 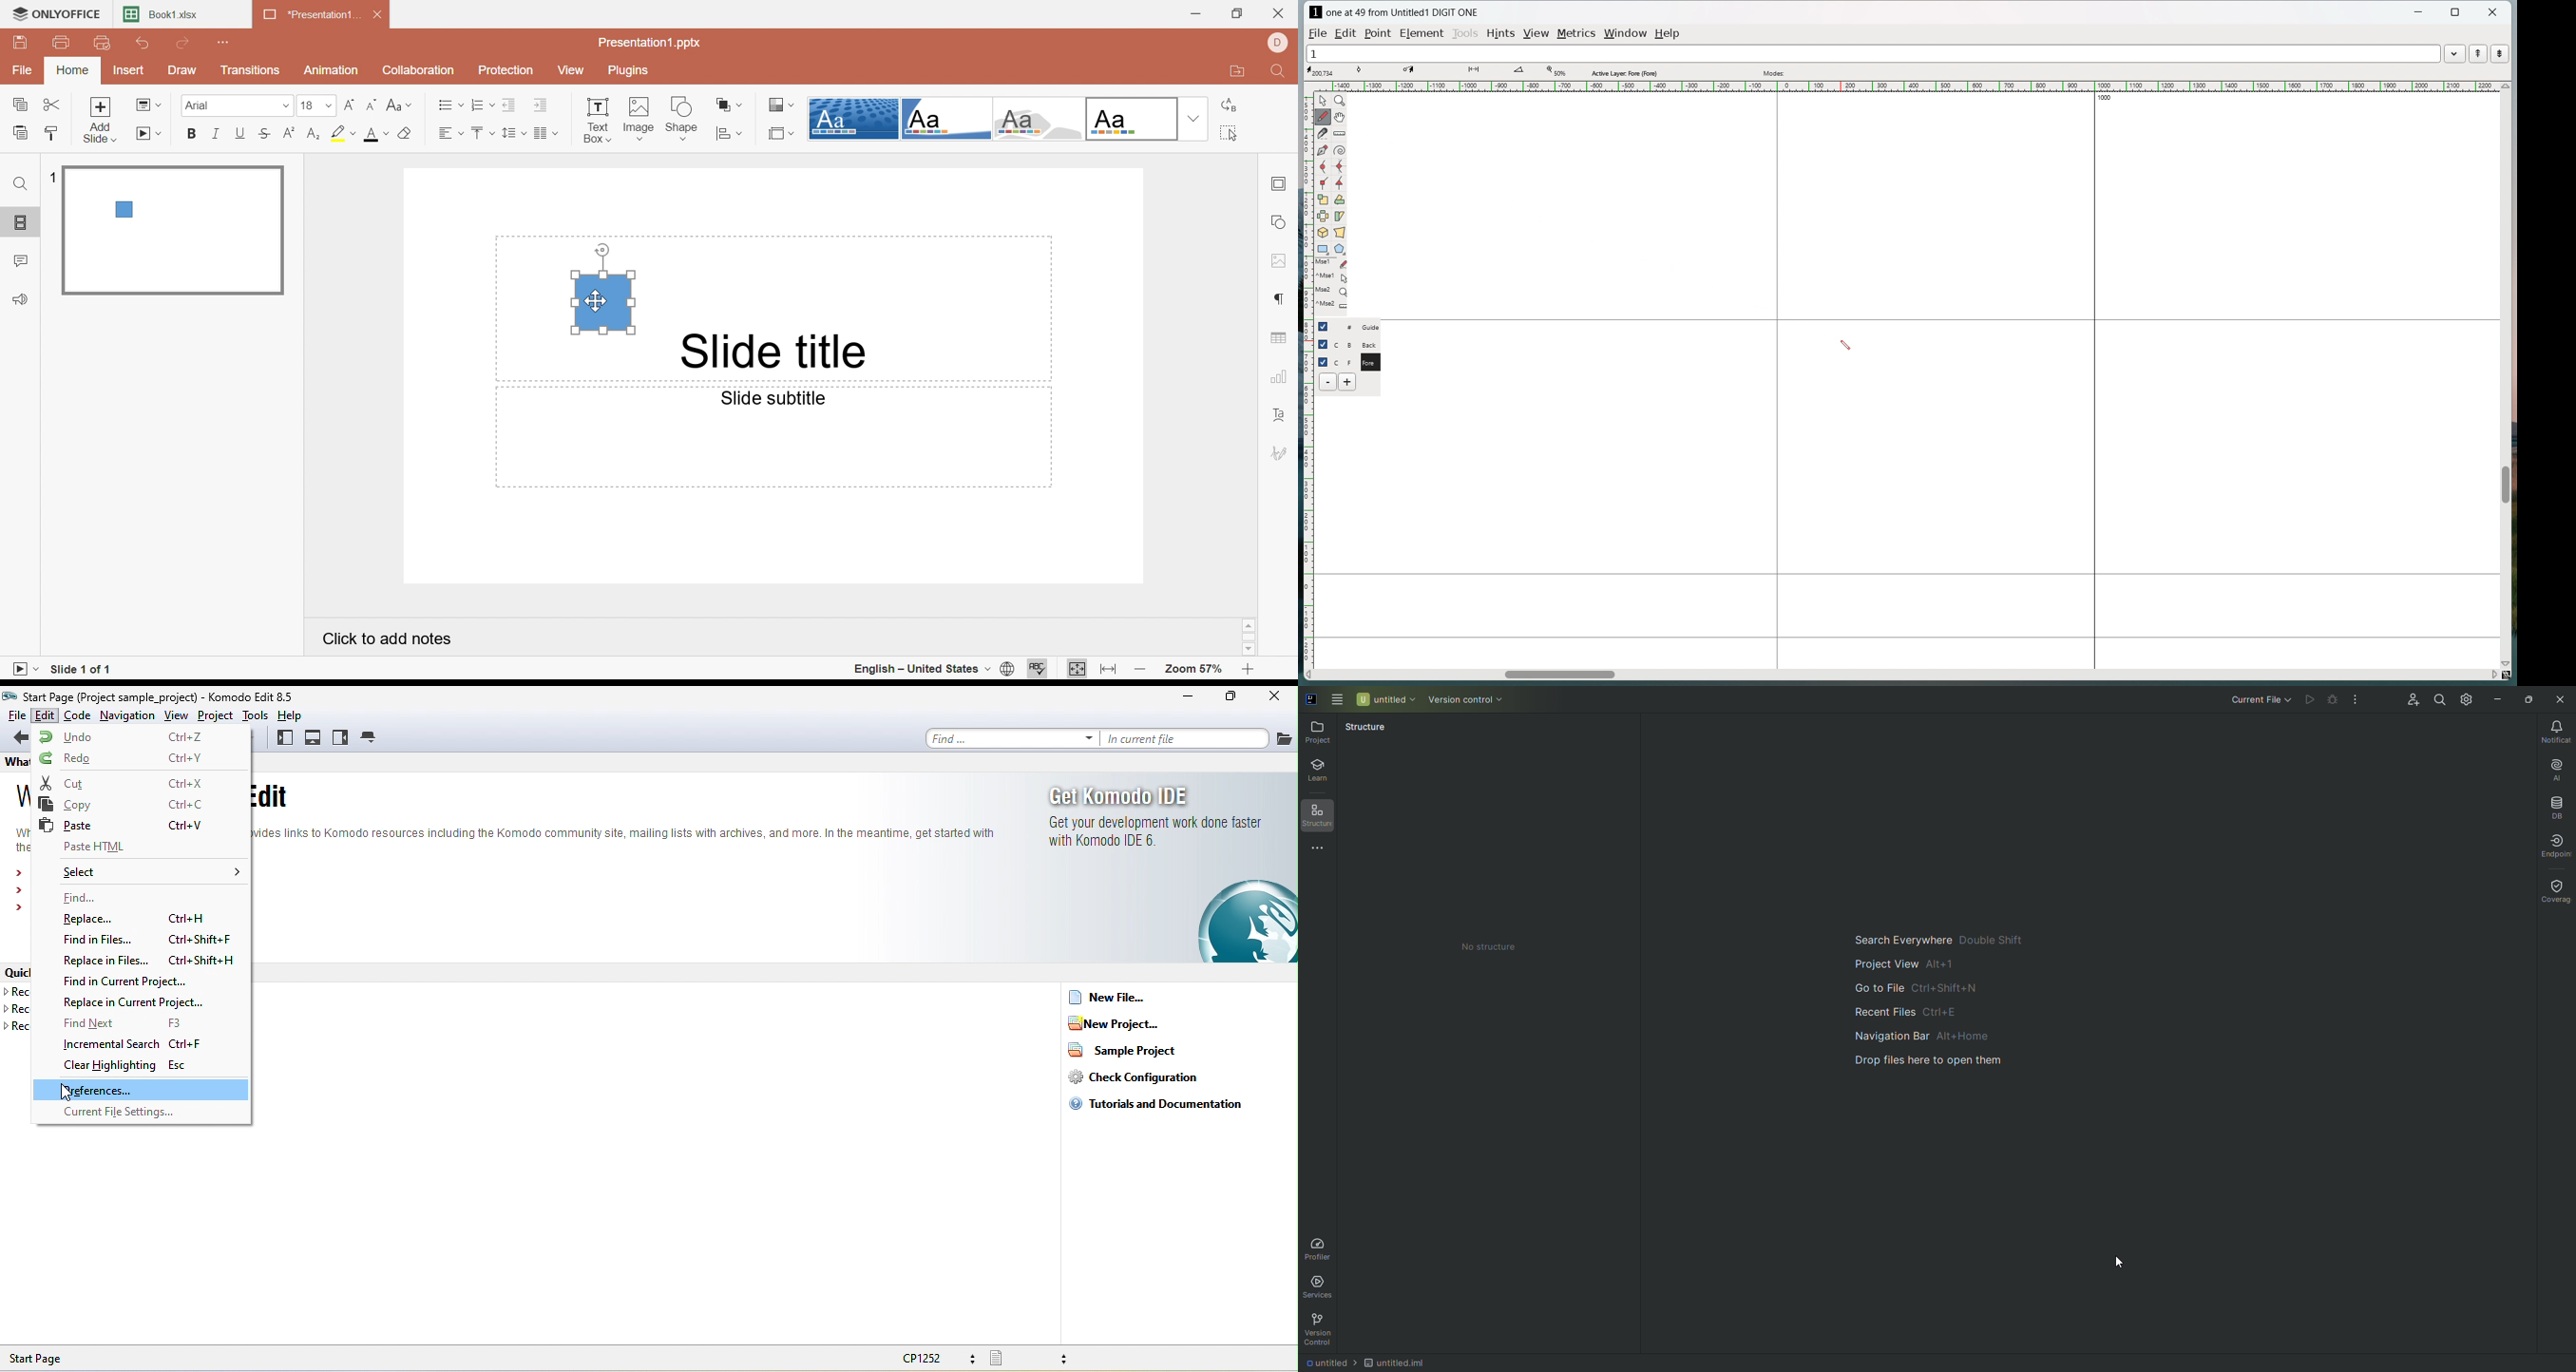 I want to click on Change layout, so click(x=147, y=105).